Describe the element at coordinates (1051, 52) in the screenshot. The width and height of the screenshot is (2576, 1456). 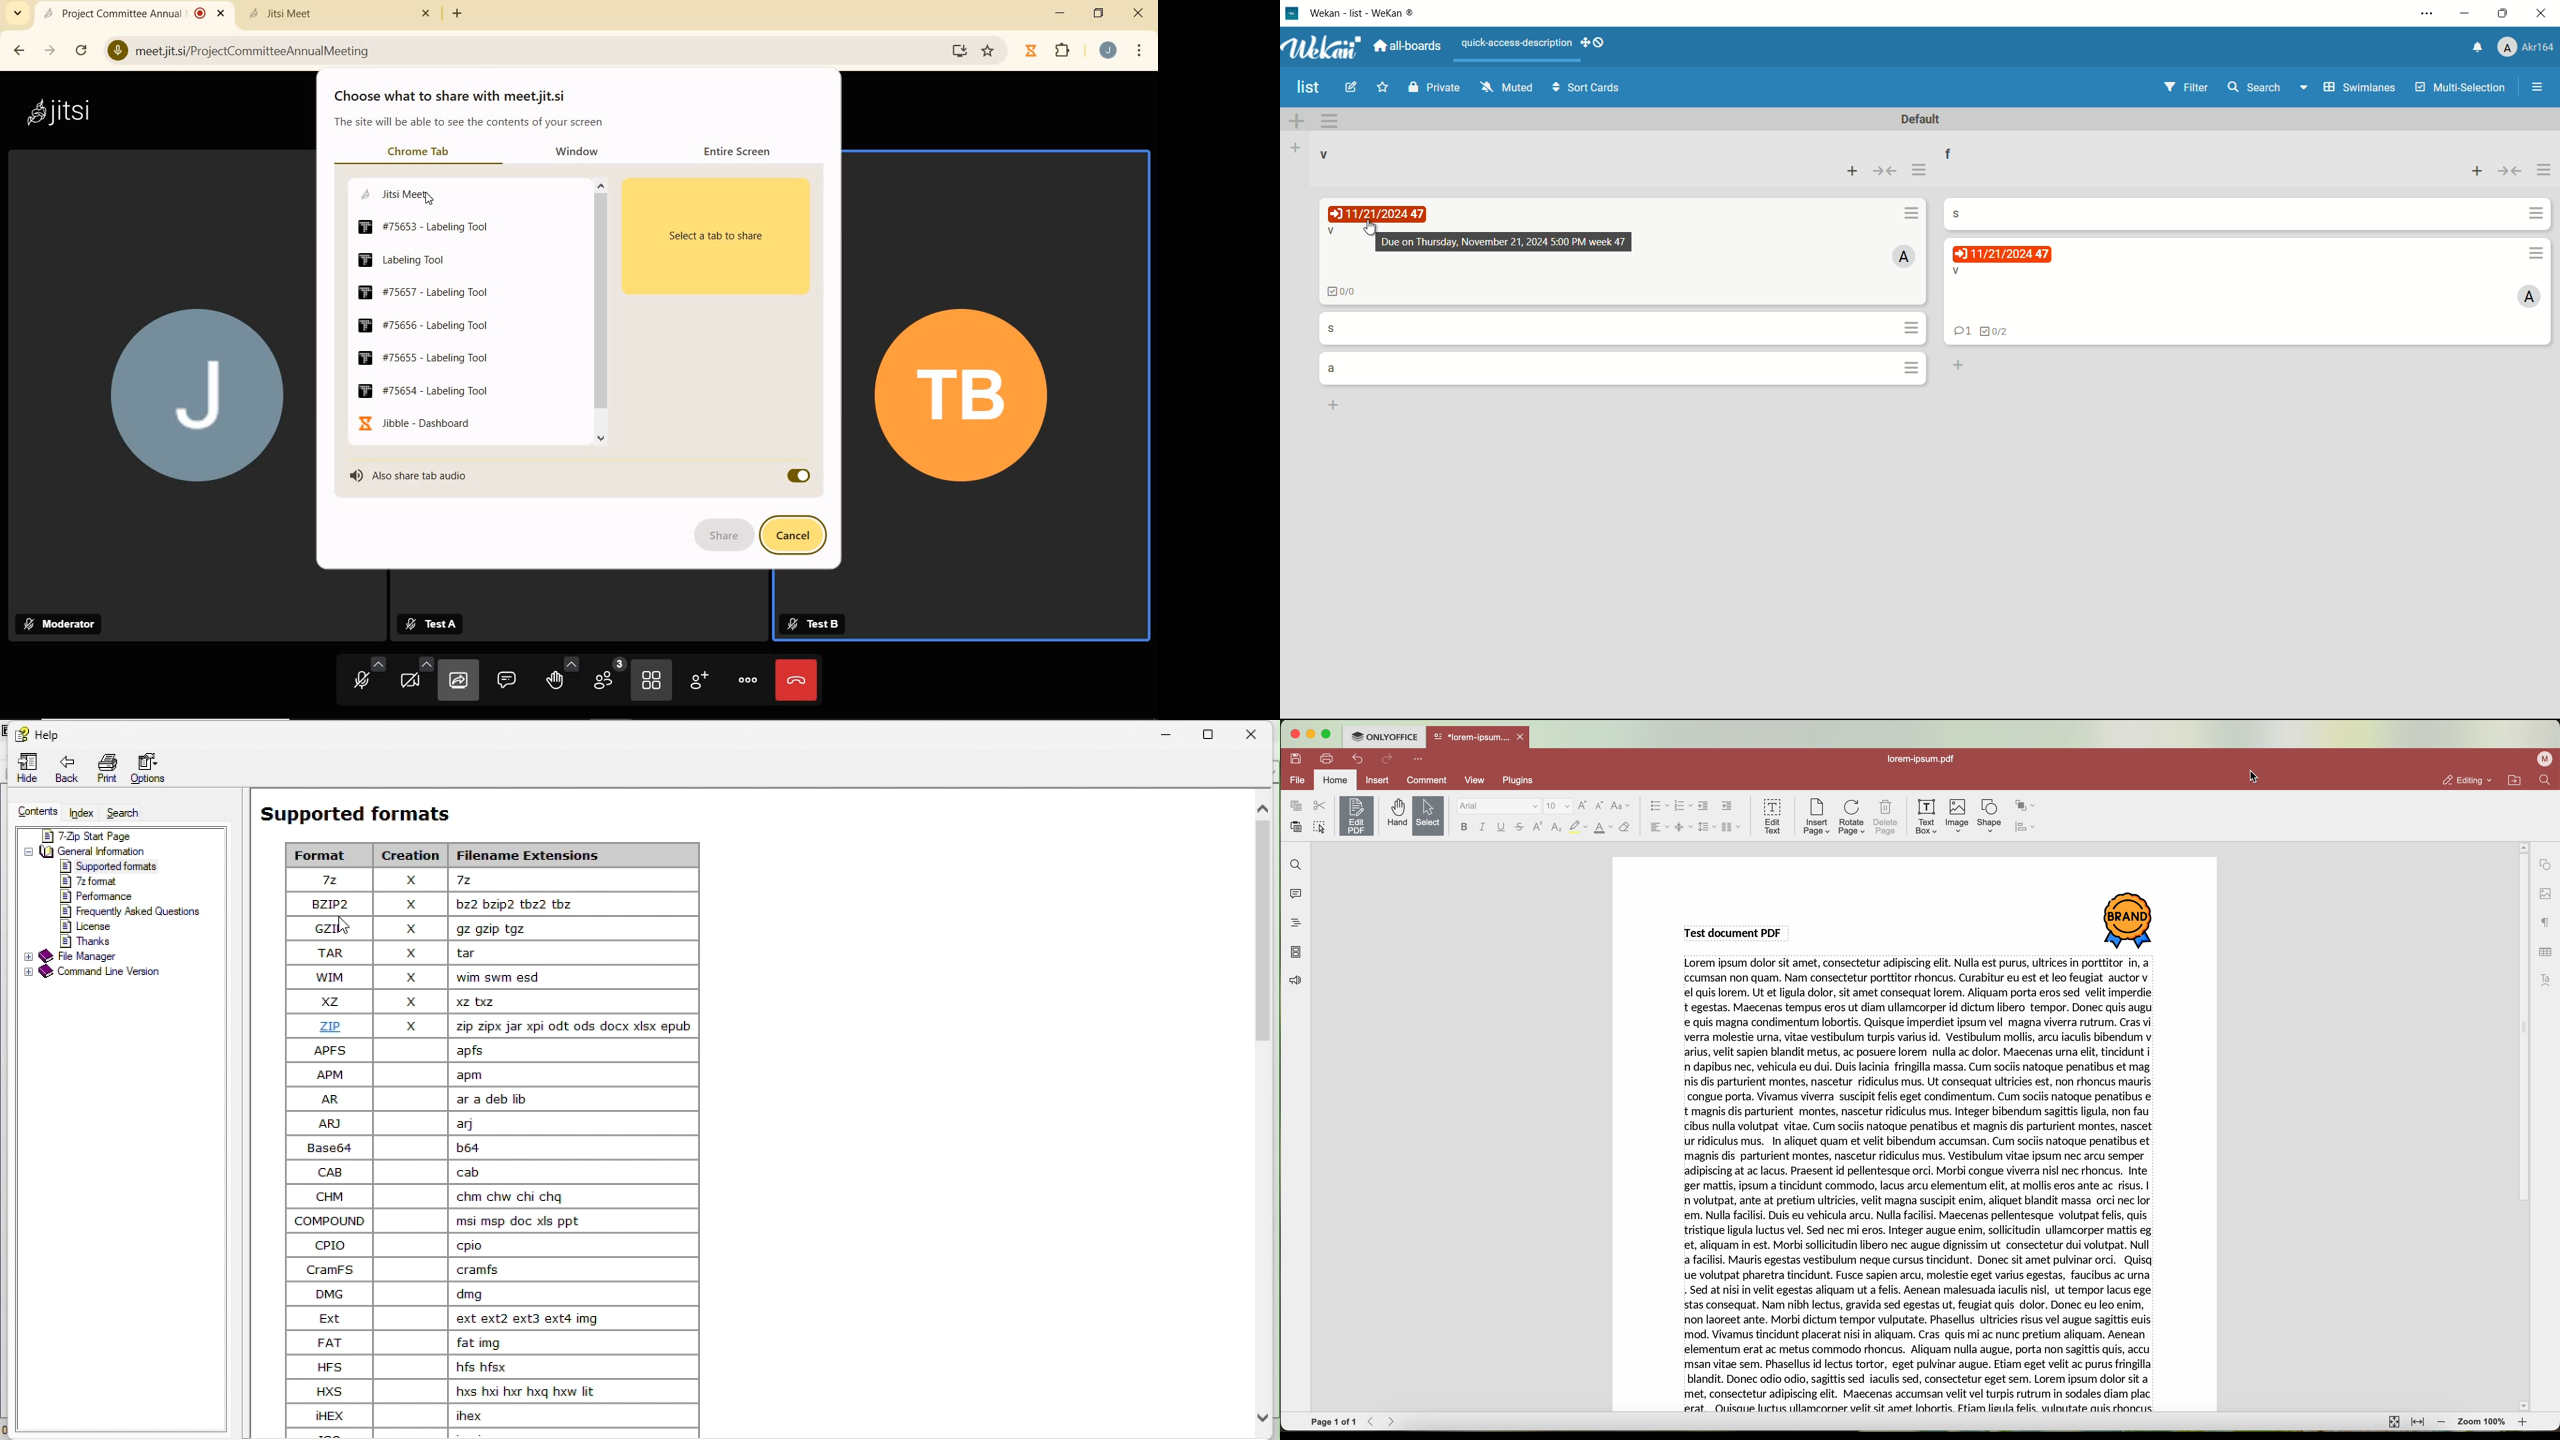
I see `EXTENSION` at that location.